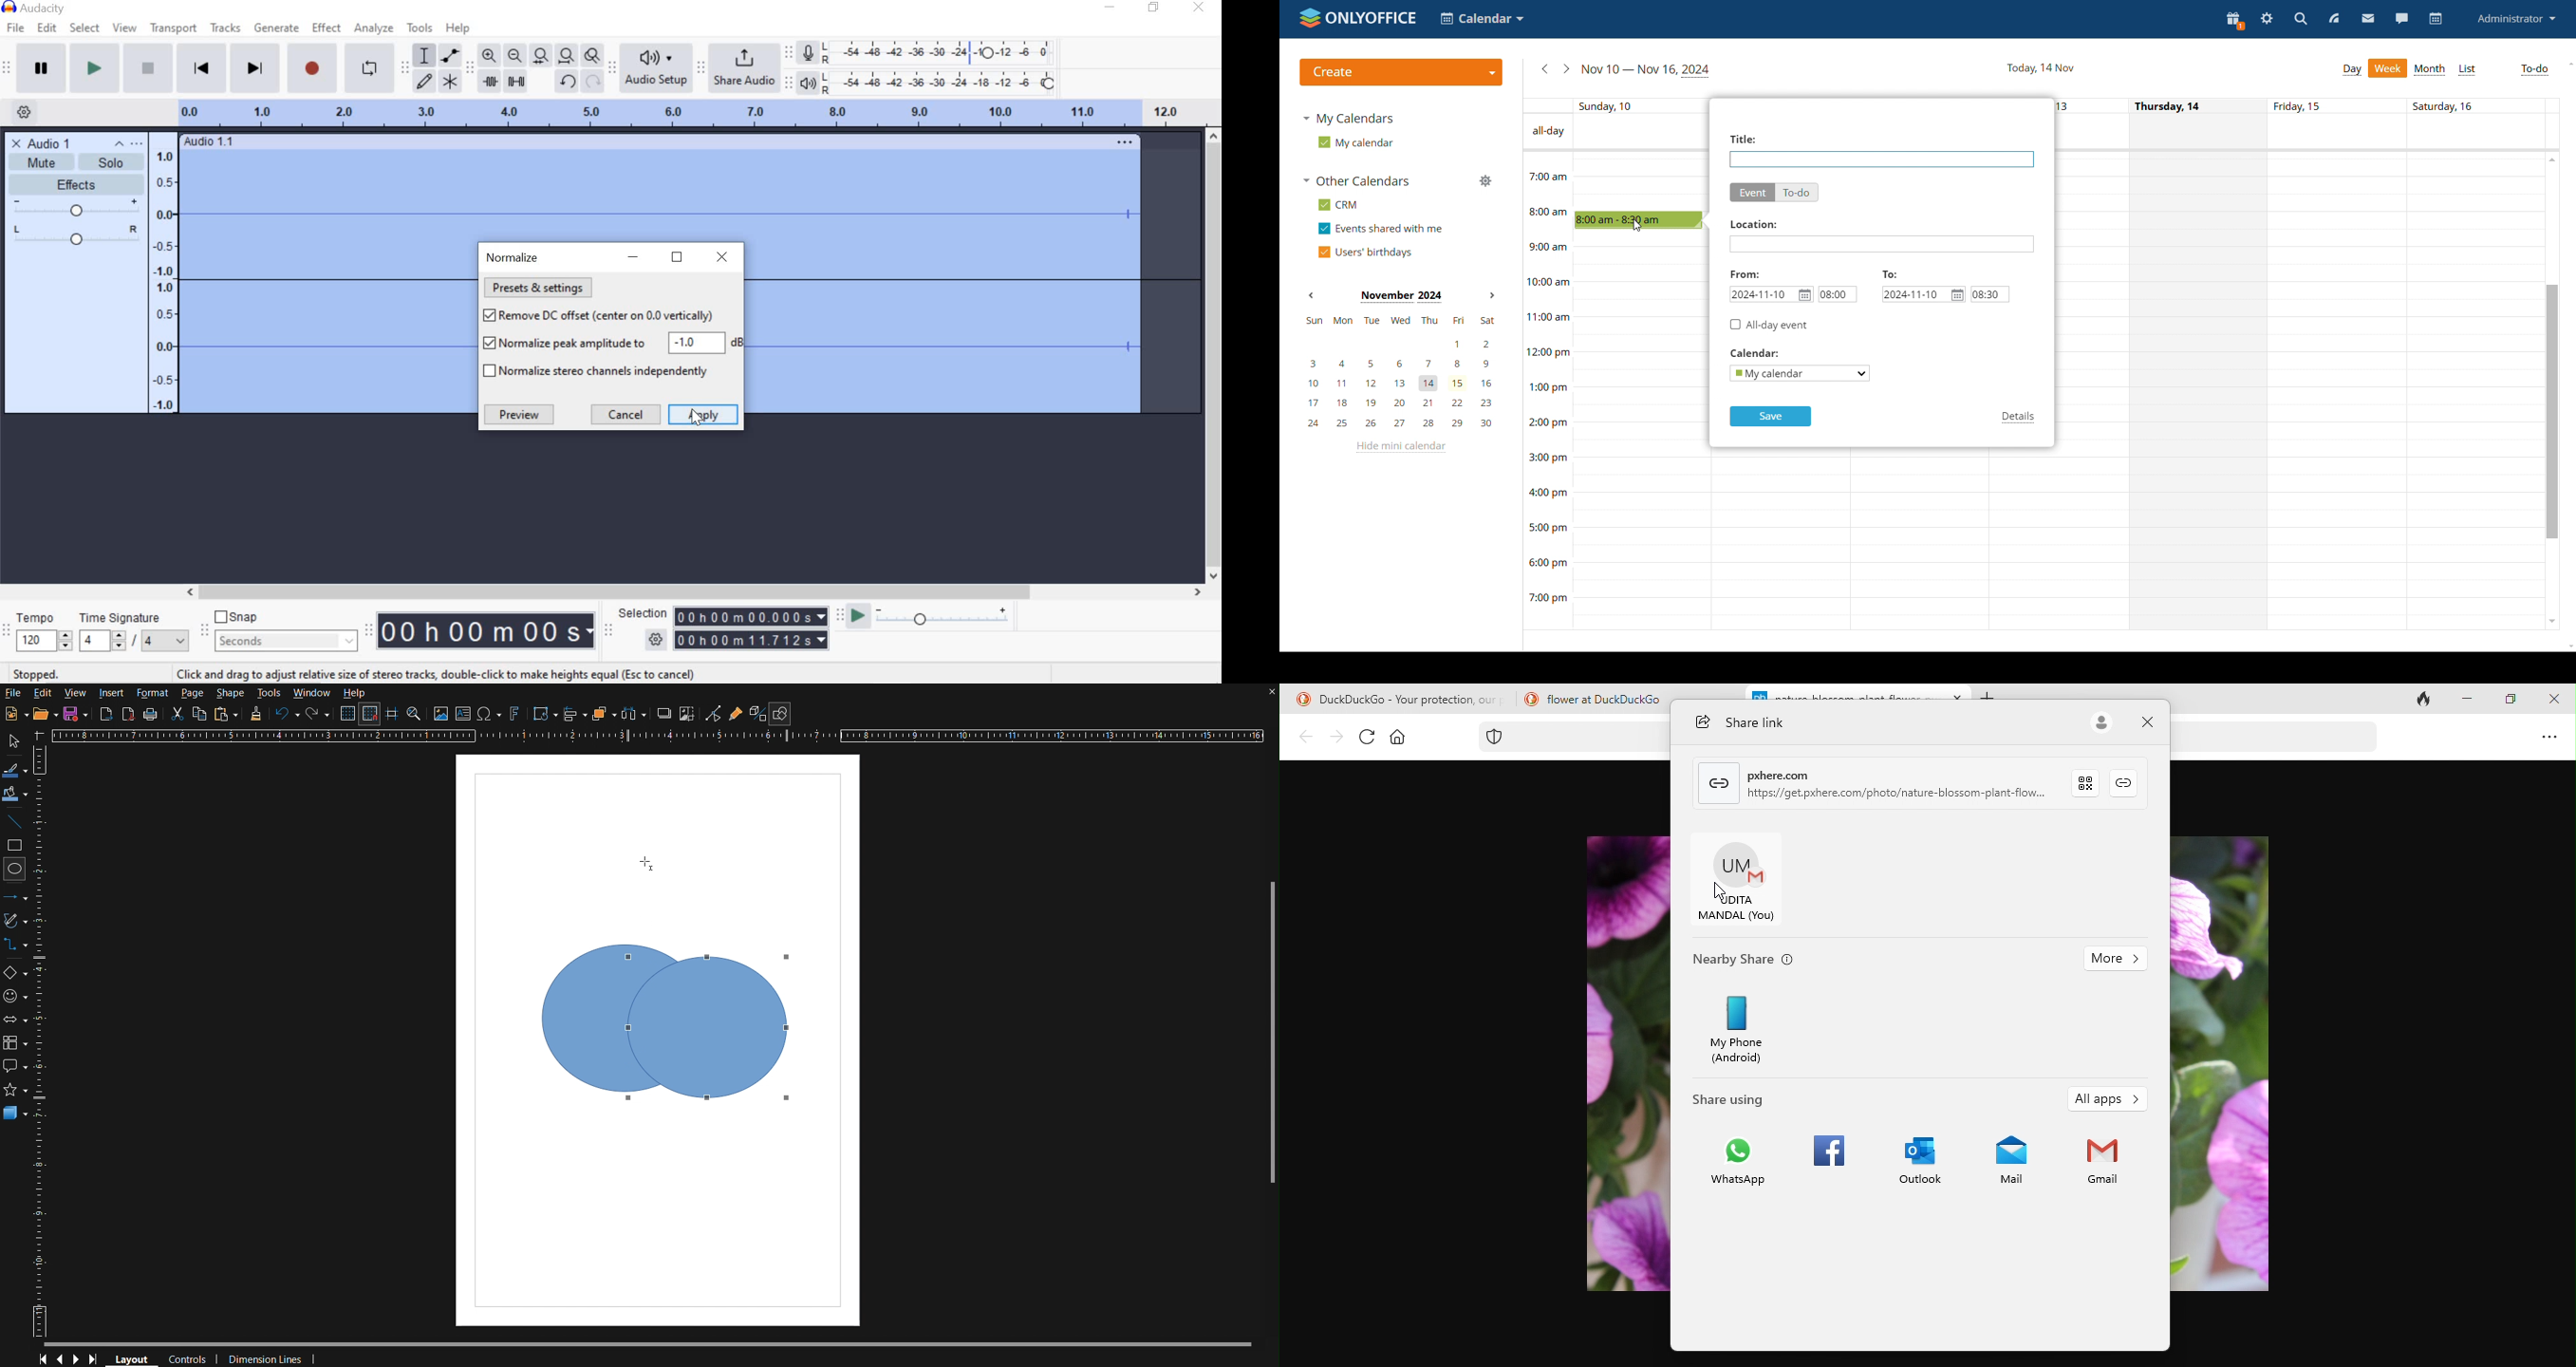  What do you see at coordinates (1772, 325) in the screenshot?
I see `all-day event checkbox` at bounding box center [1772, 325].